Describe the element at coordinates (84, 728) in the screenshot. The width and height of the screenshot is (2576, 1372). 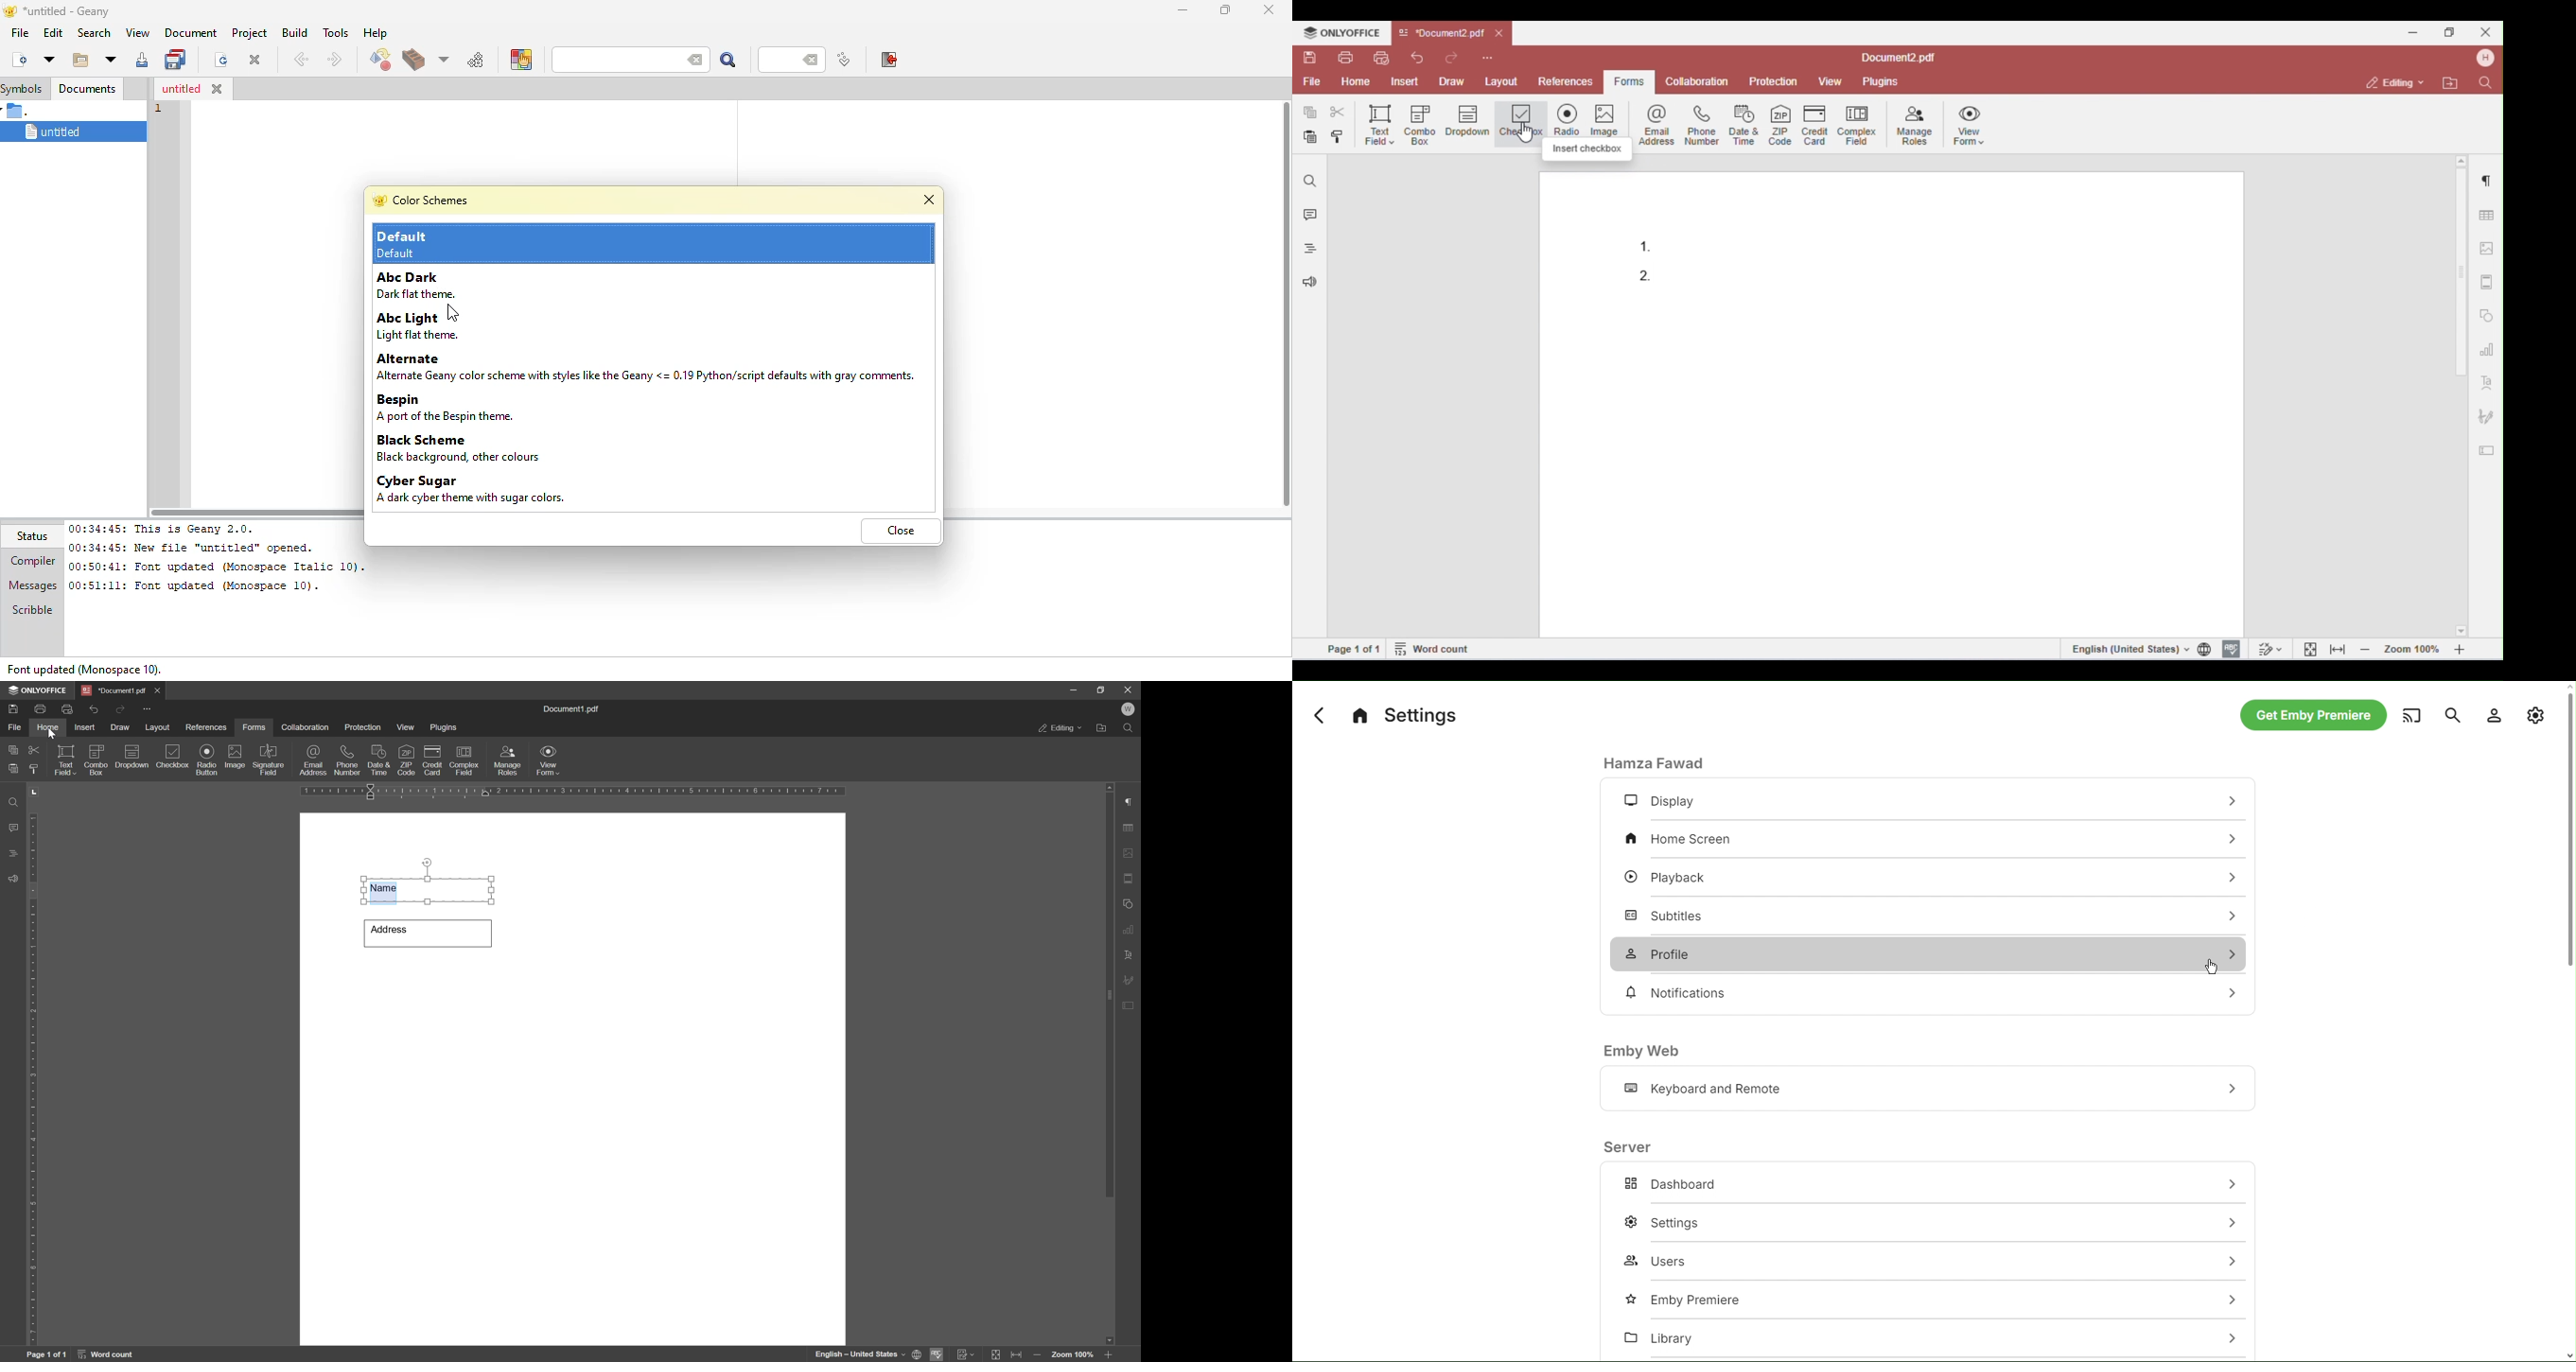
I see `insert` at that location.